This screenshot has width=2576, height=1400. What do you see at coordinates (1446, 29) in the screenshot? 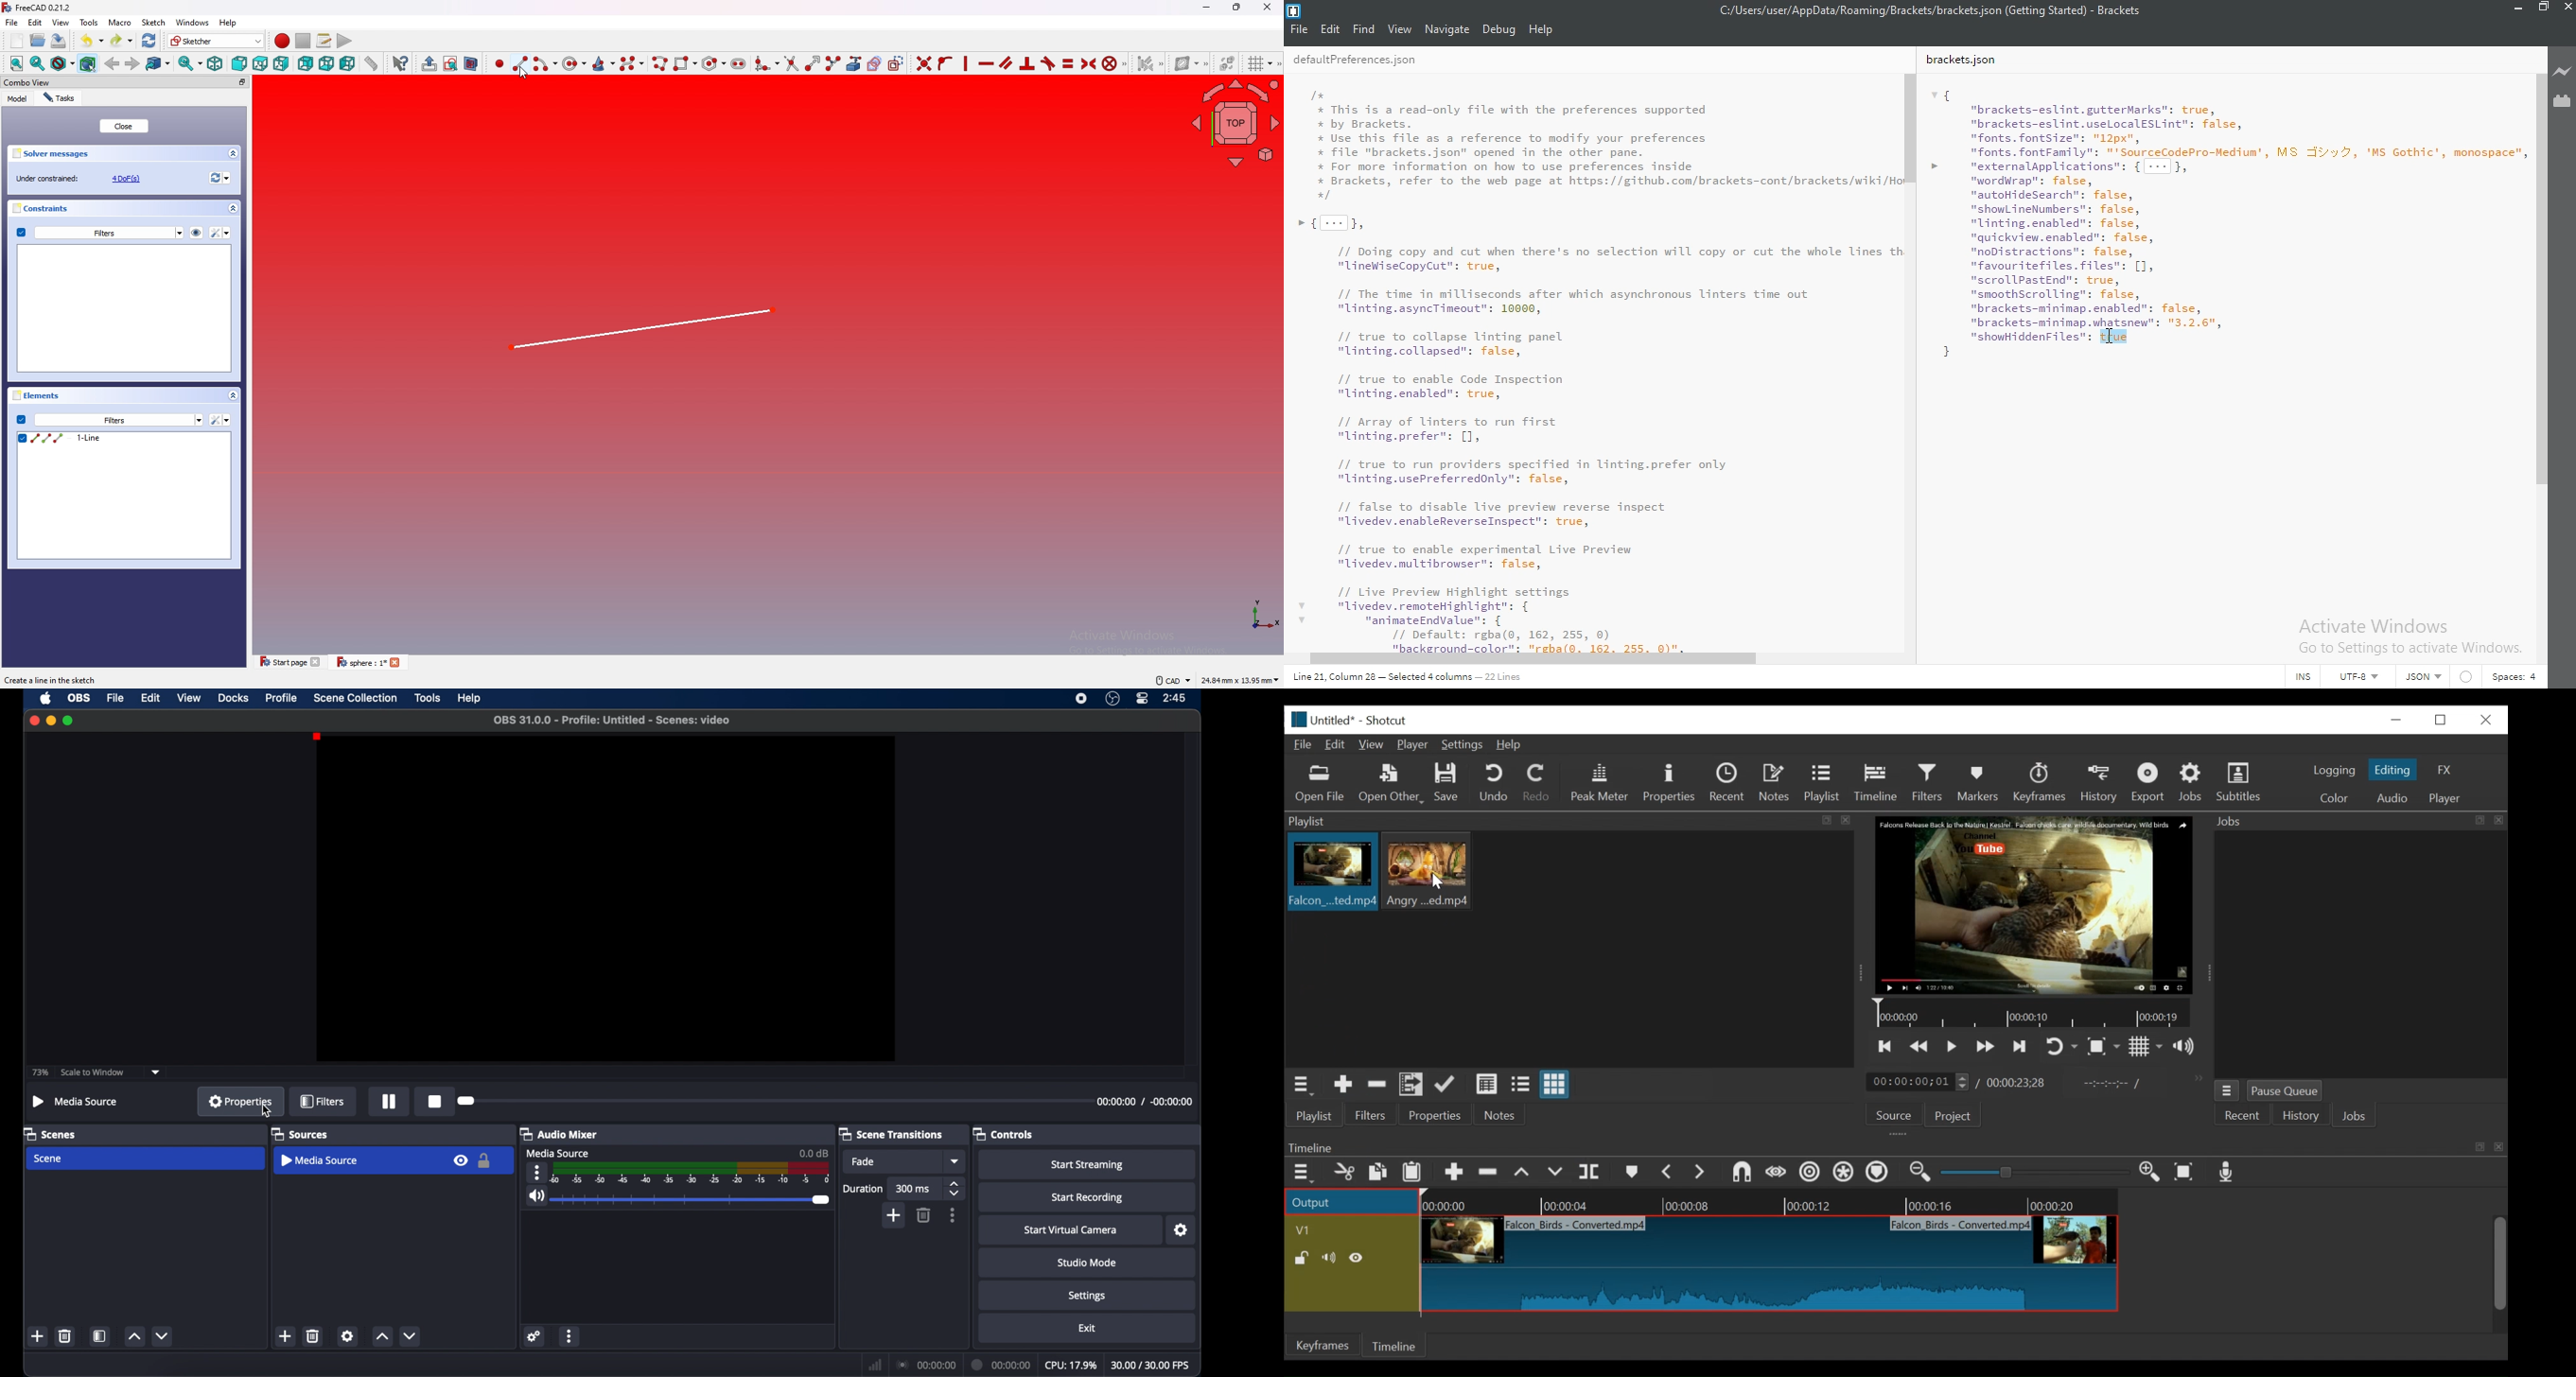
I see `navigate` at bounding box center [1446, 29].